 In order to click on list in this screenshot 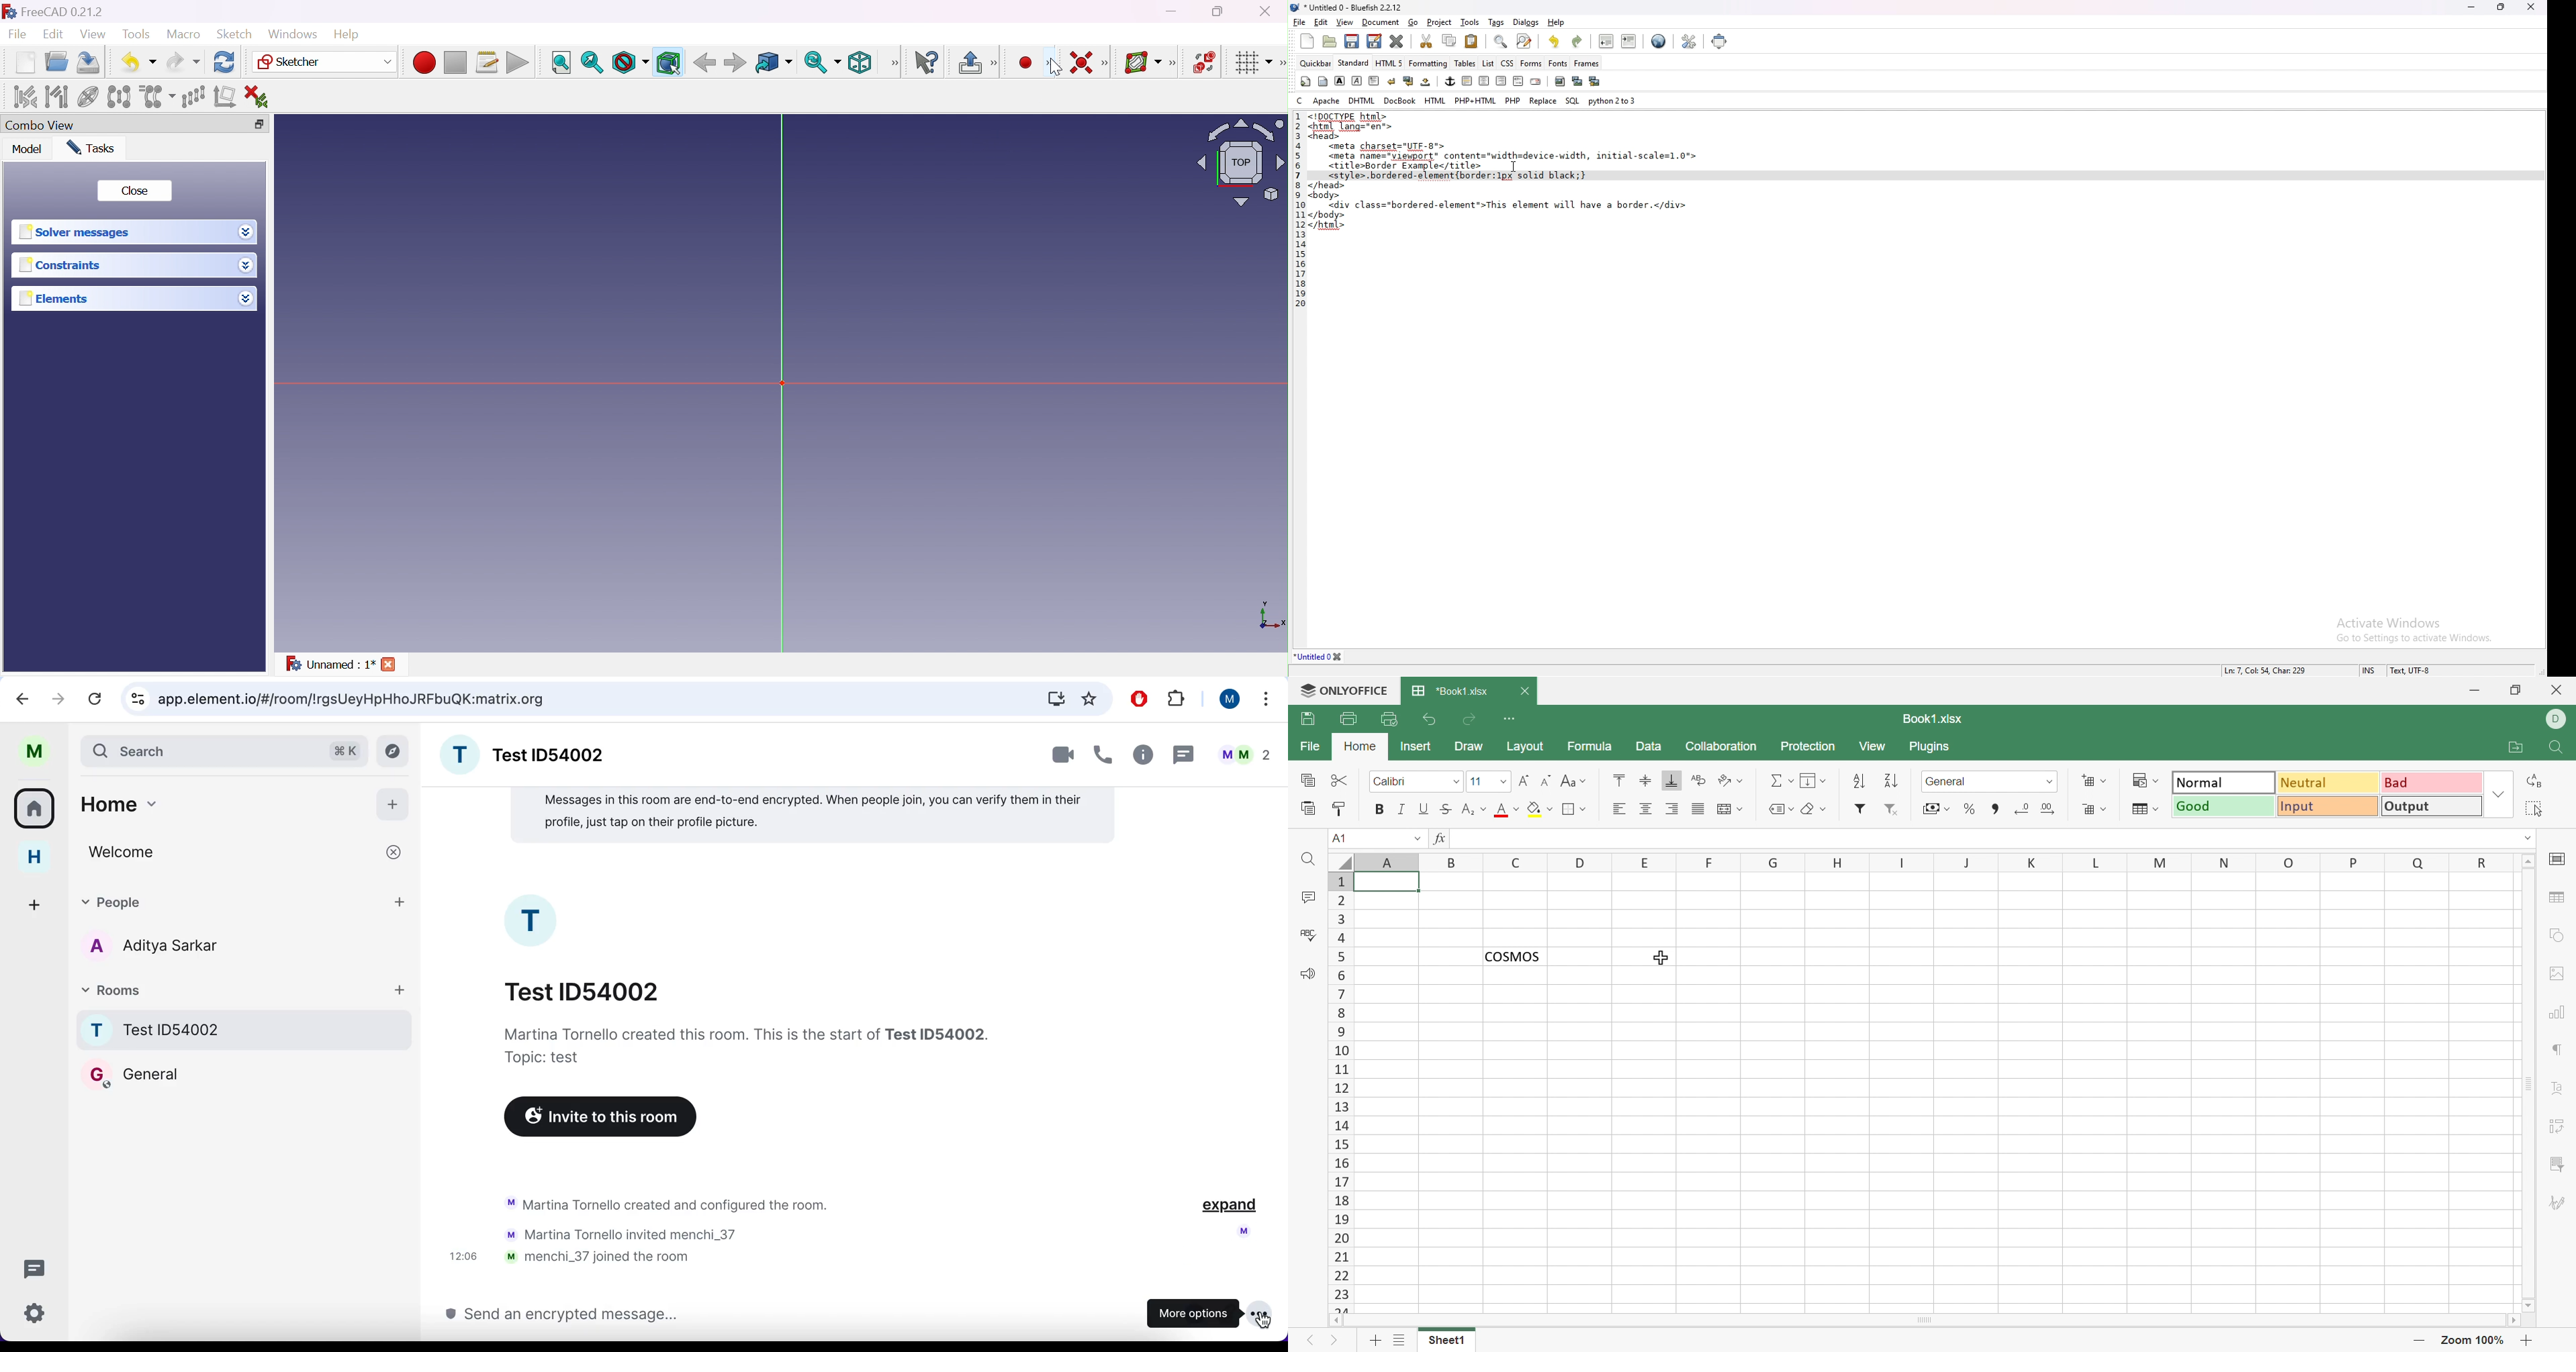, I will do `click(1488, 64)`.